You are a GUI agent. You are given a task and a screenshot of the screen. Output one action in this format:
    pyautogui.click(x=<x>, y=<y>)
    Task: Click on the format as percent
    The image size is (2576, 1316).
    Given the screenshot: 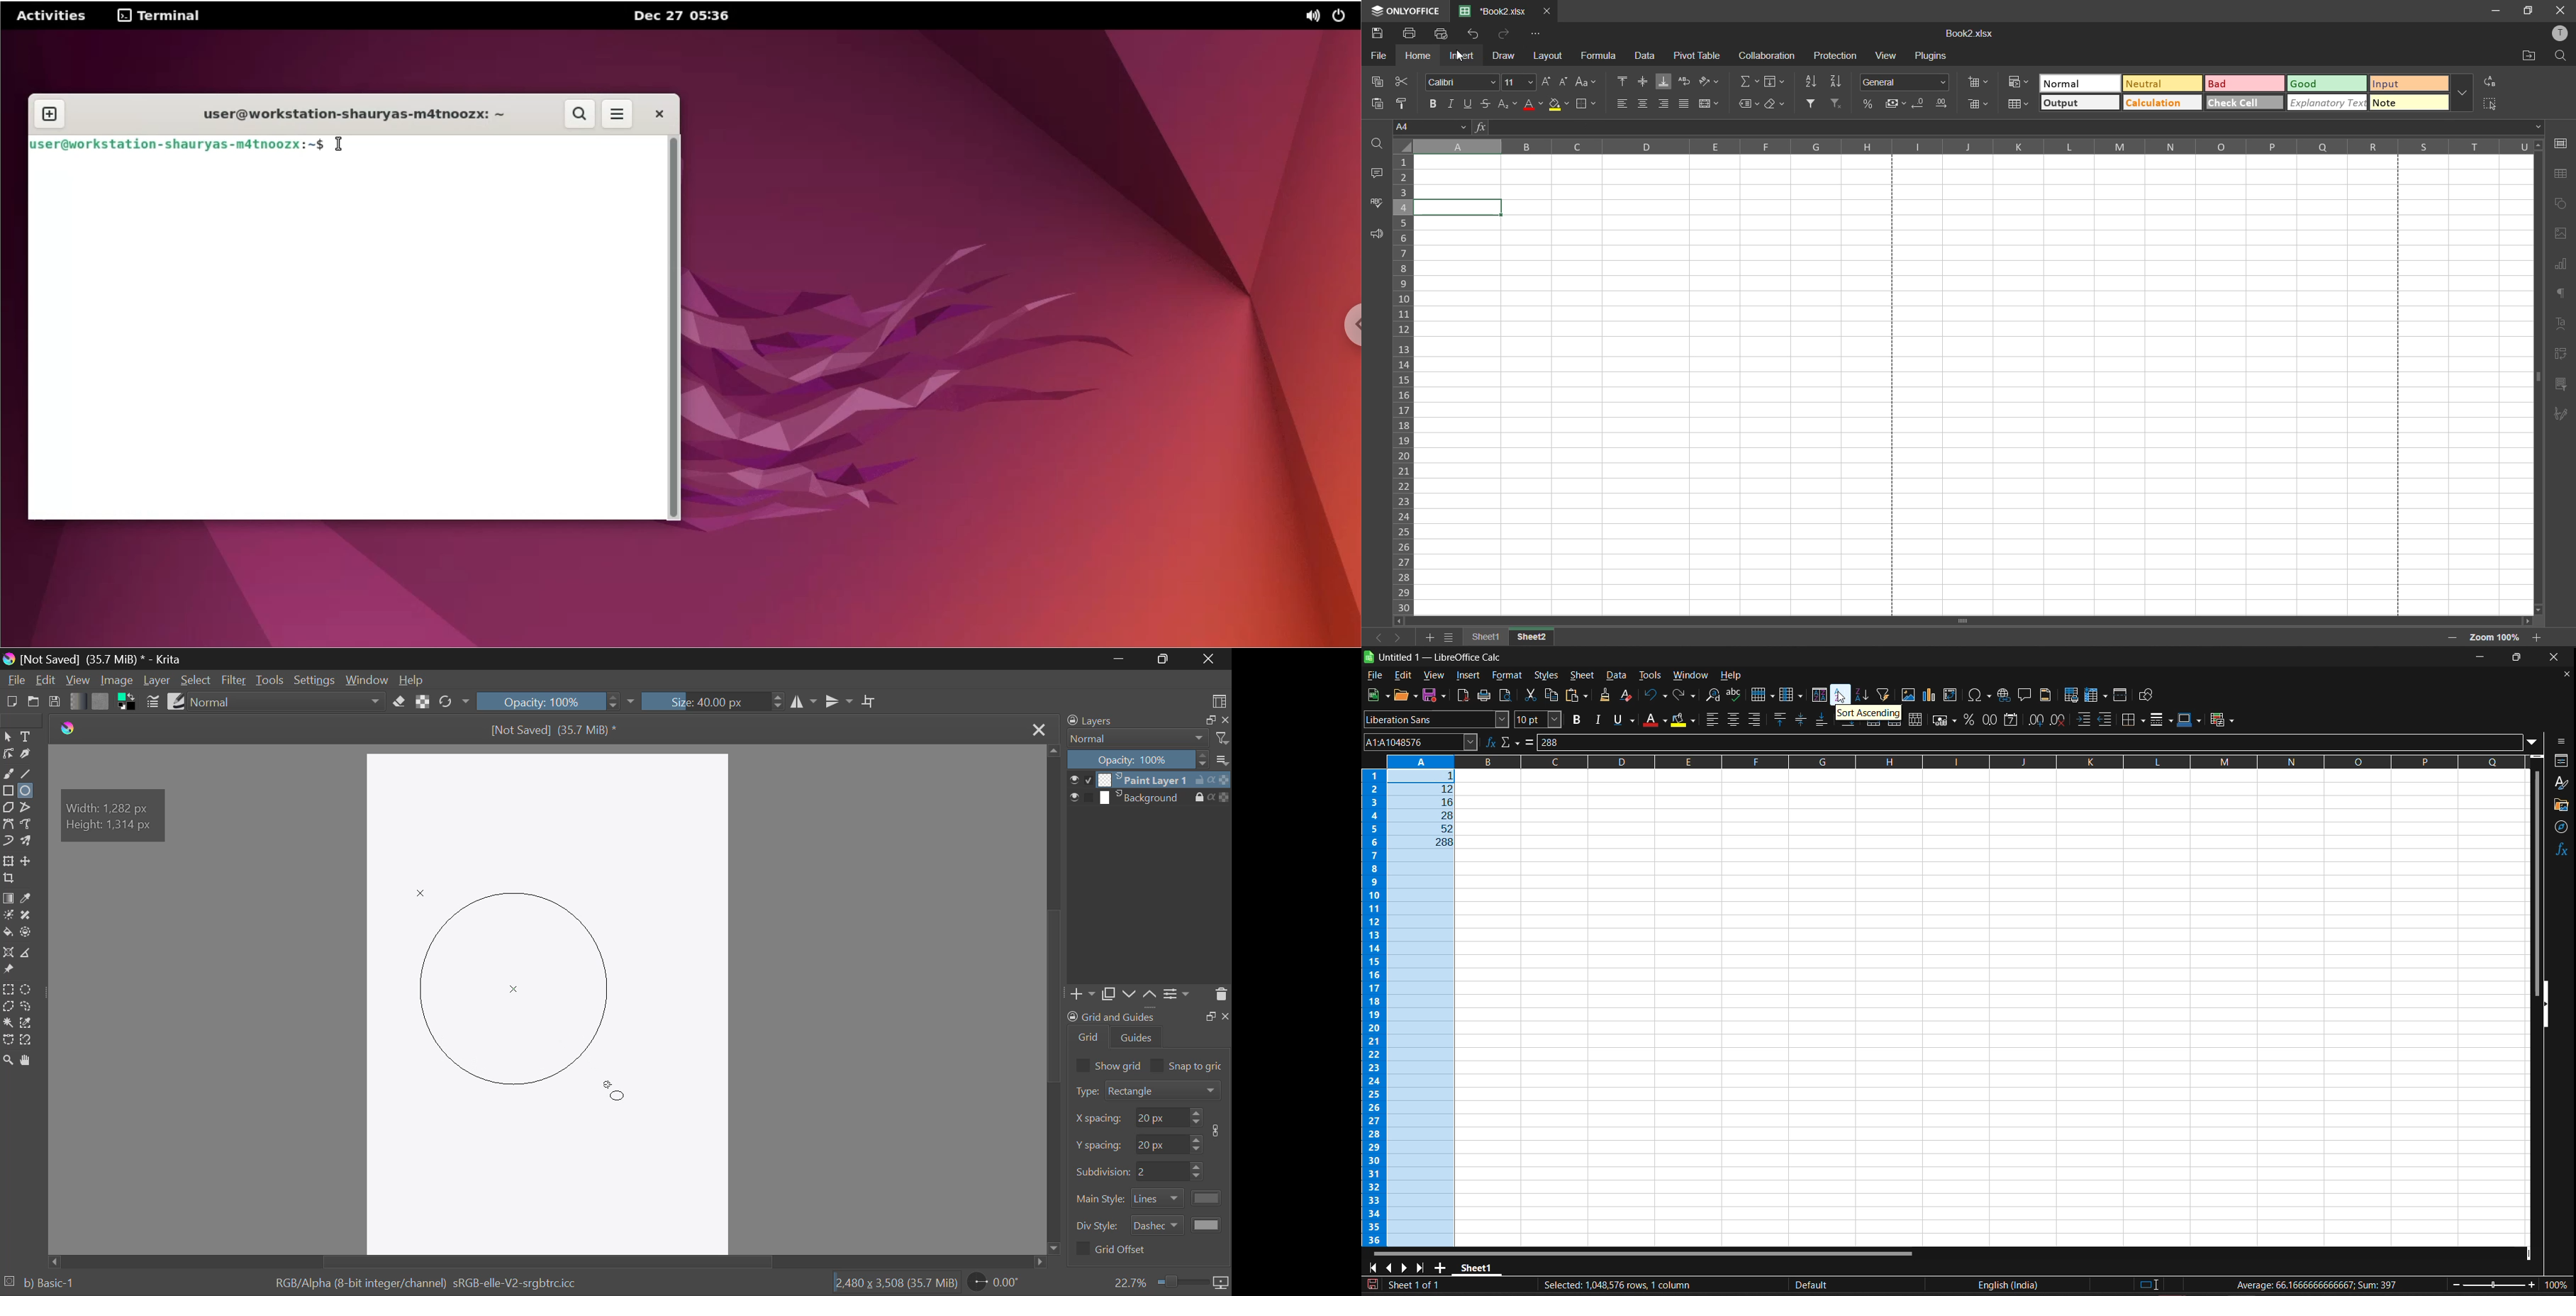 What is the action you would take?
    pyautogui.click(x=1970, y=719)
    